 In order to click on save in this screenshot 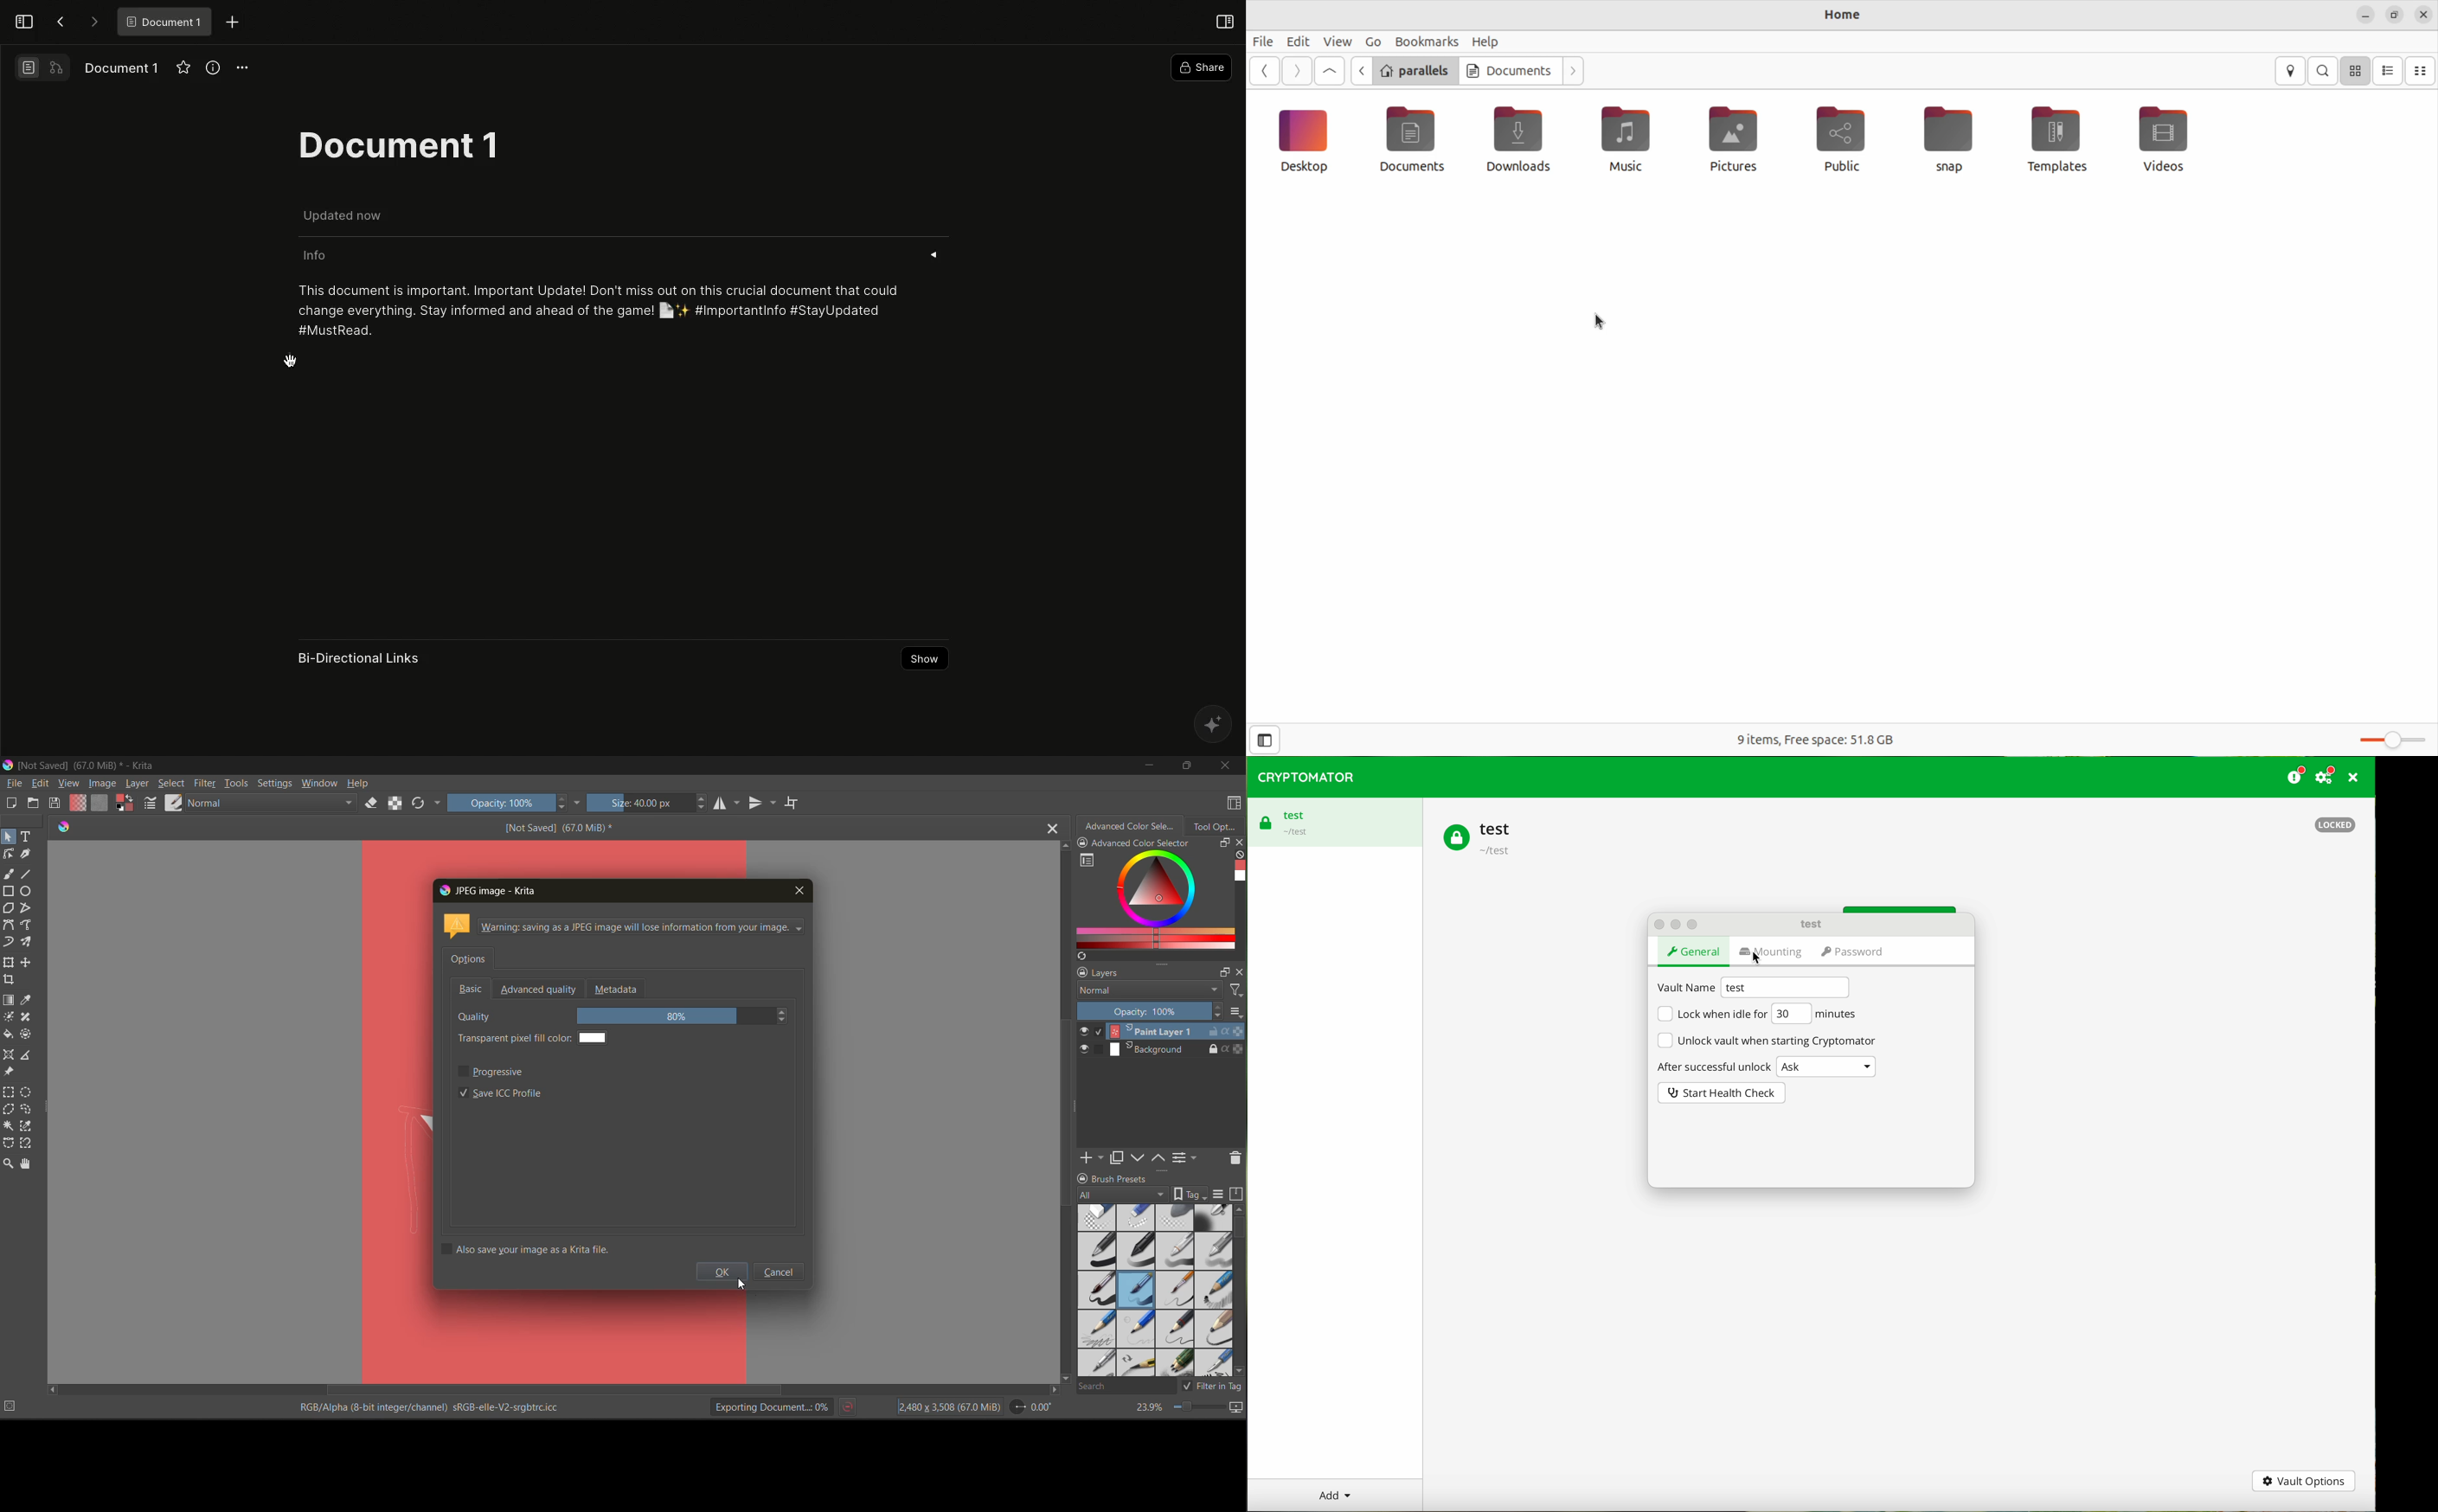, I will do `click(57, 801)`.